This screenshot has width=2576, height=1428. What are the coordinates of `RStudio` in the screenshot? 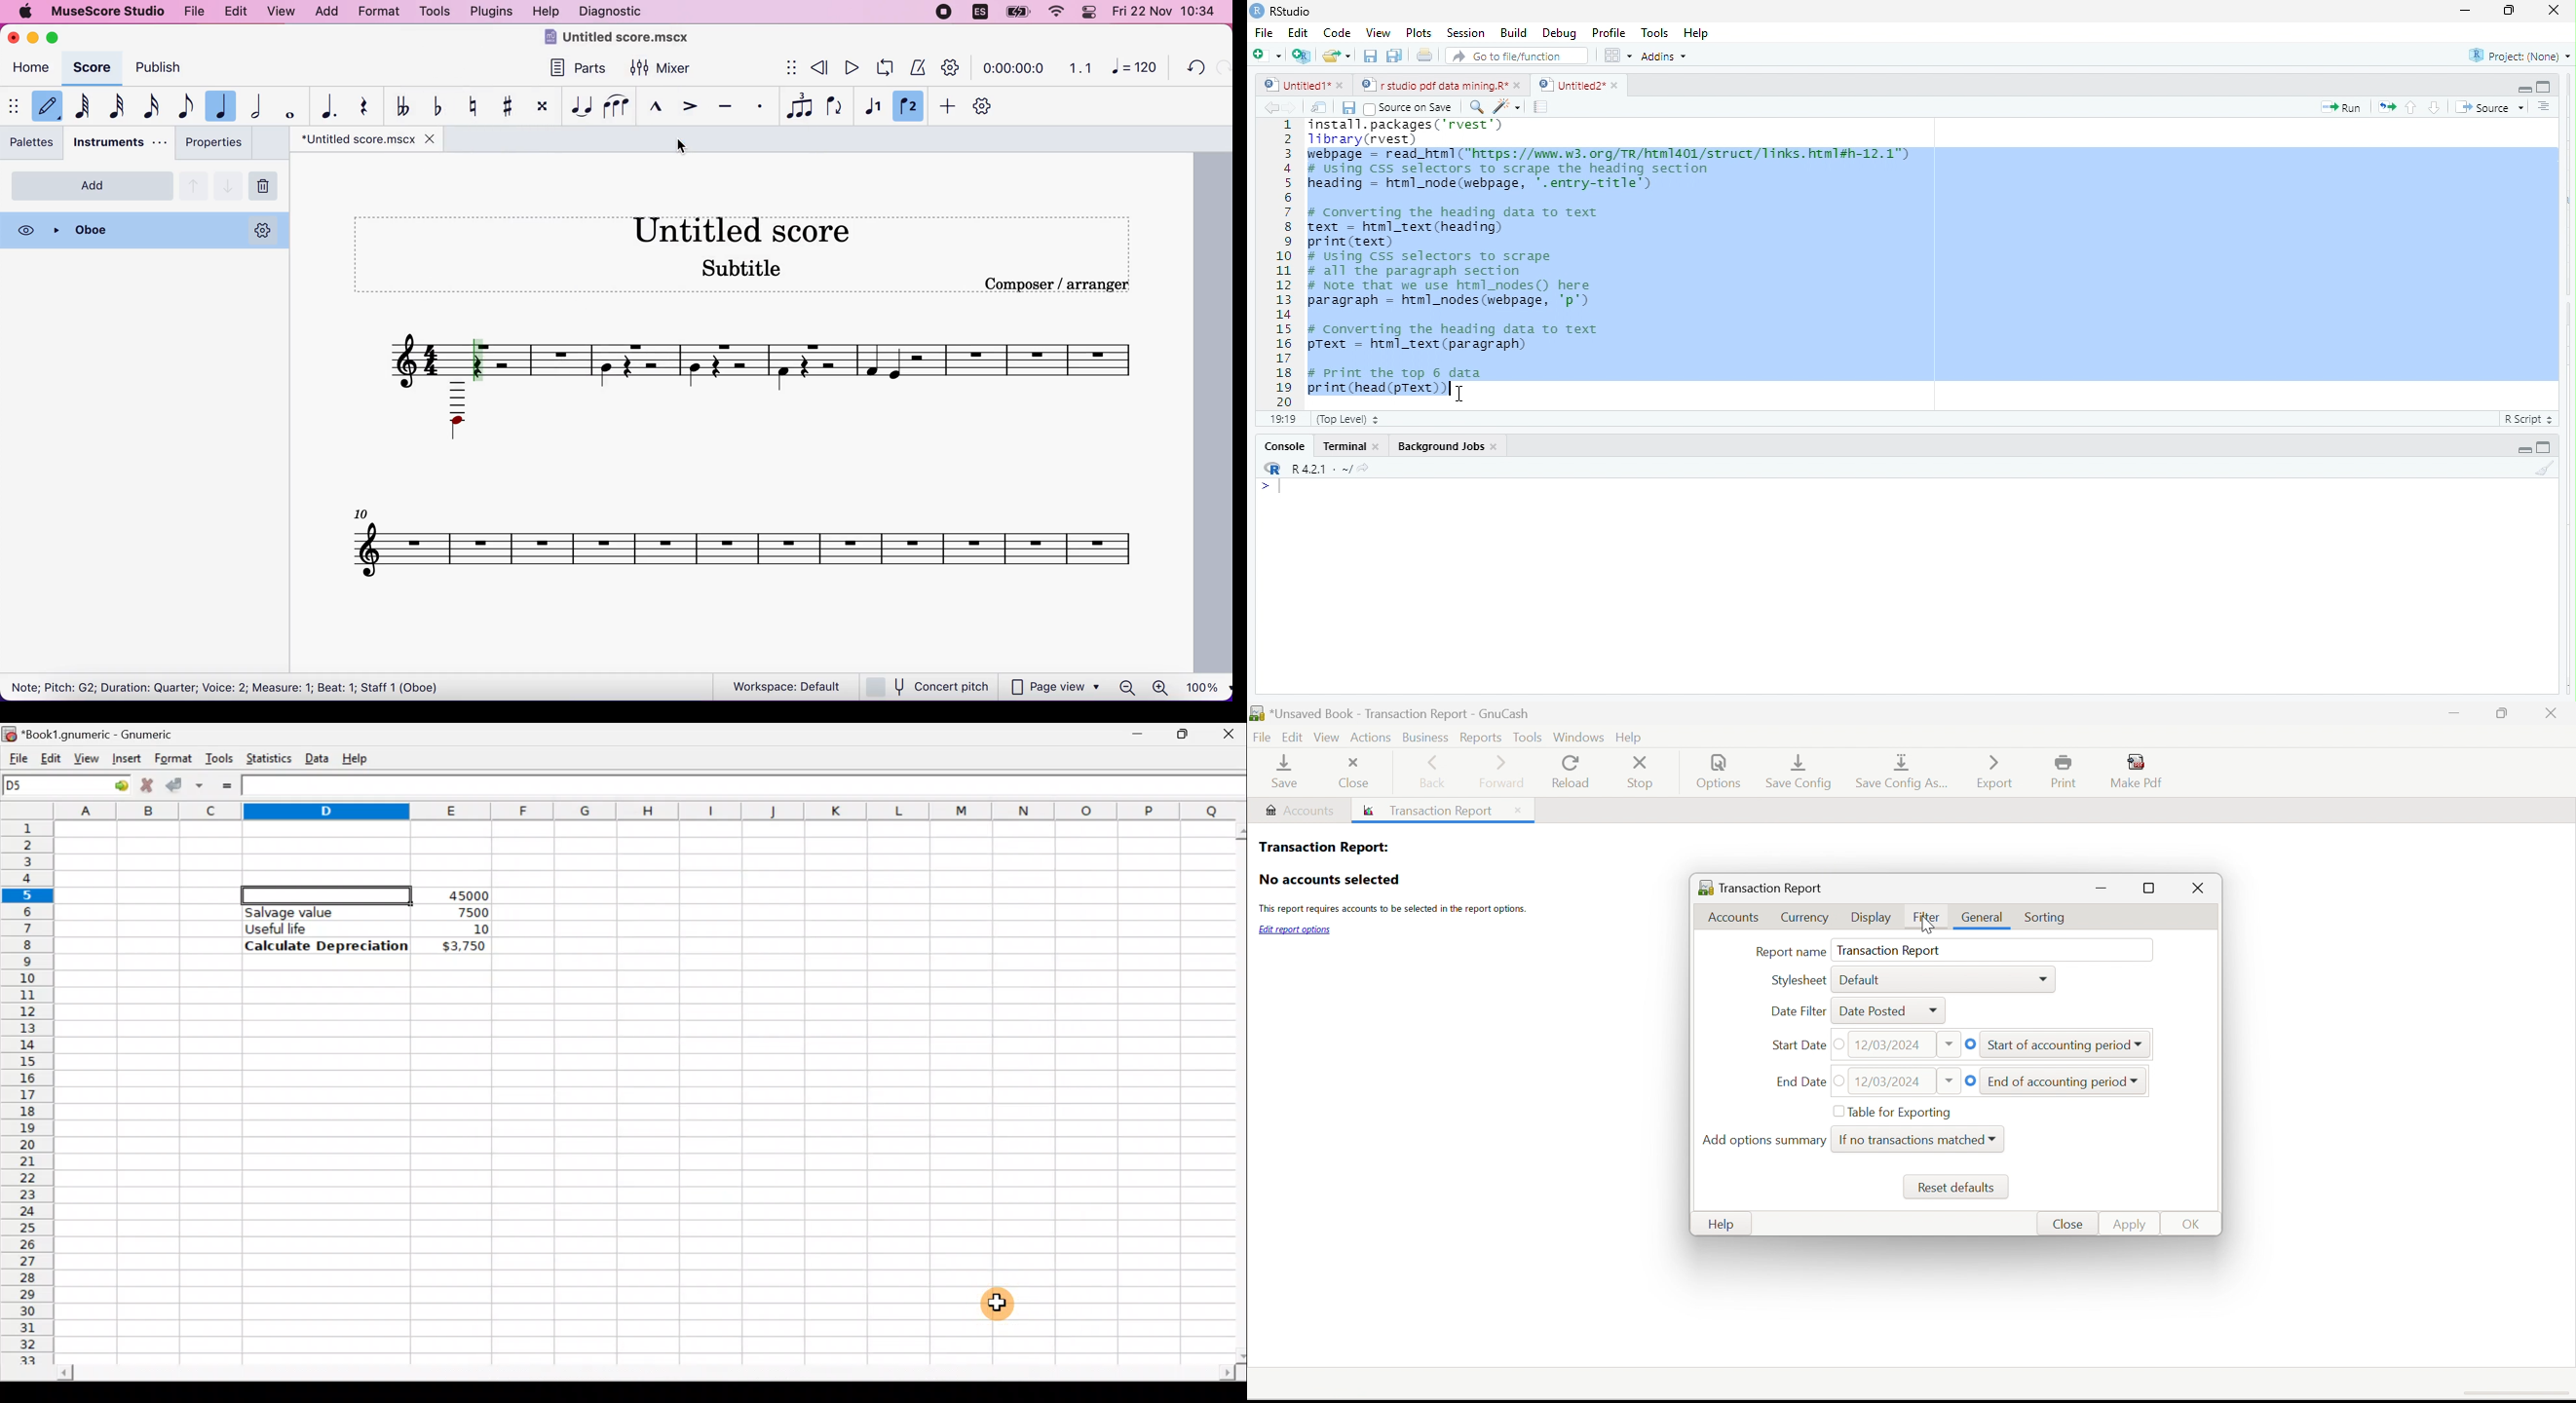 It's located at (1297, 10).